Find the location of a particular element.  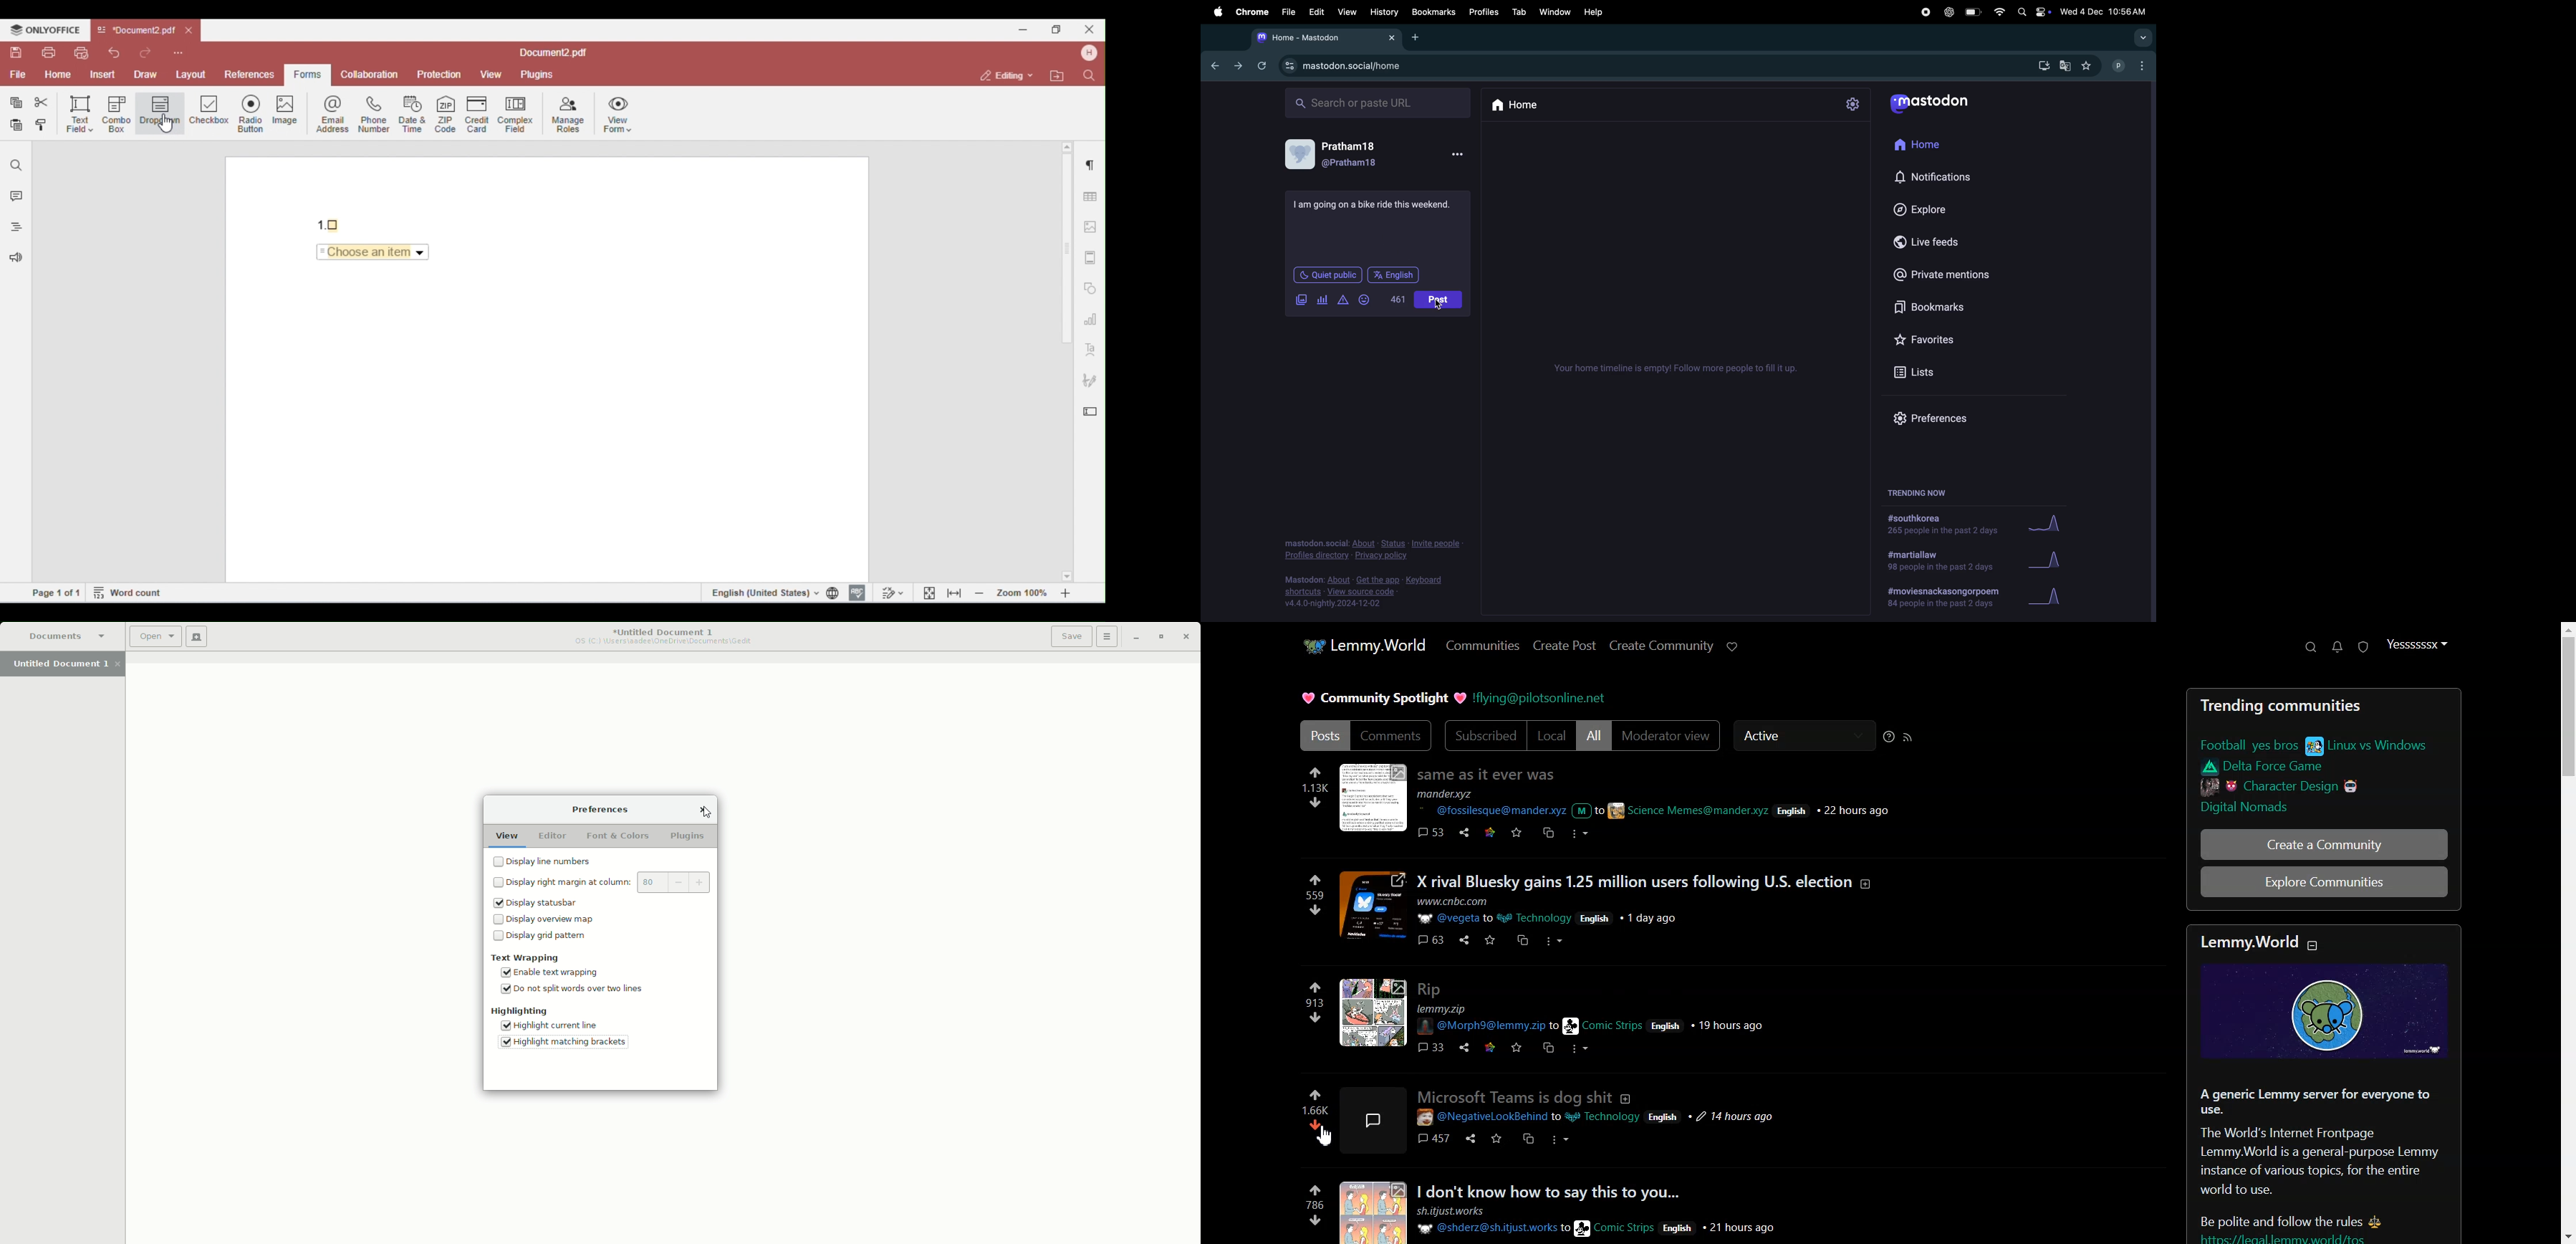

settings is located at coordinates (1853, 105).